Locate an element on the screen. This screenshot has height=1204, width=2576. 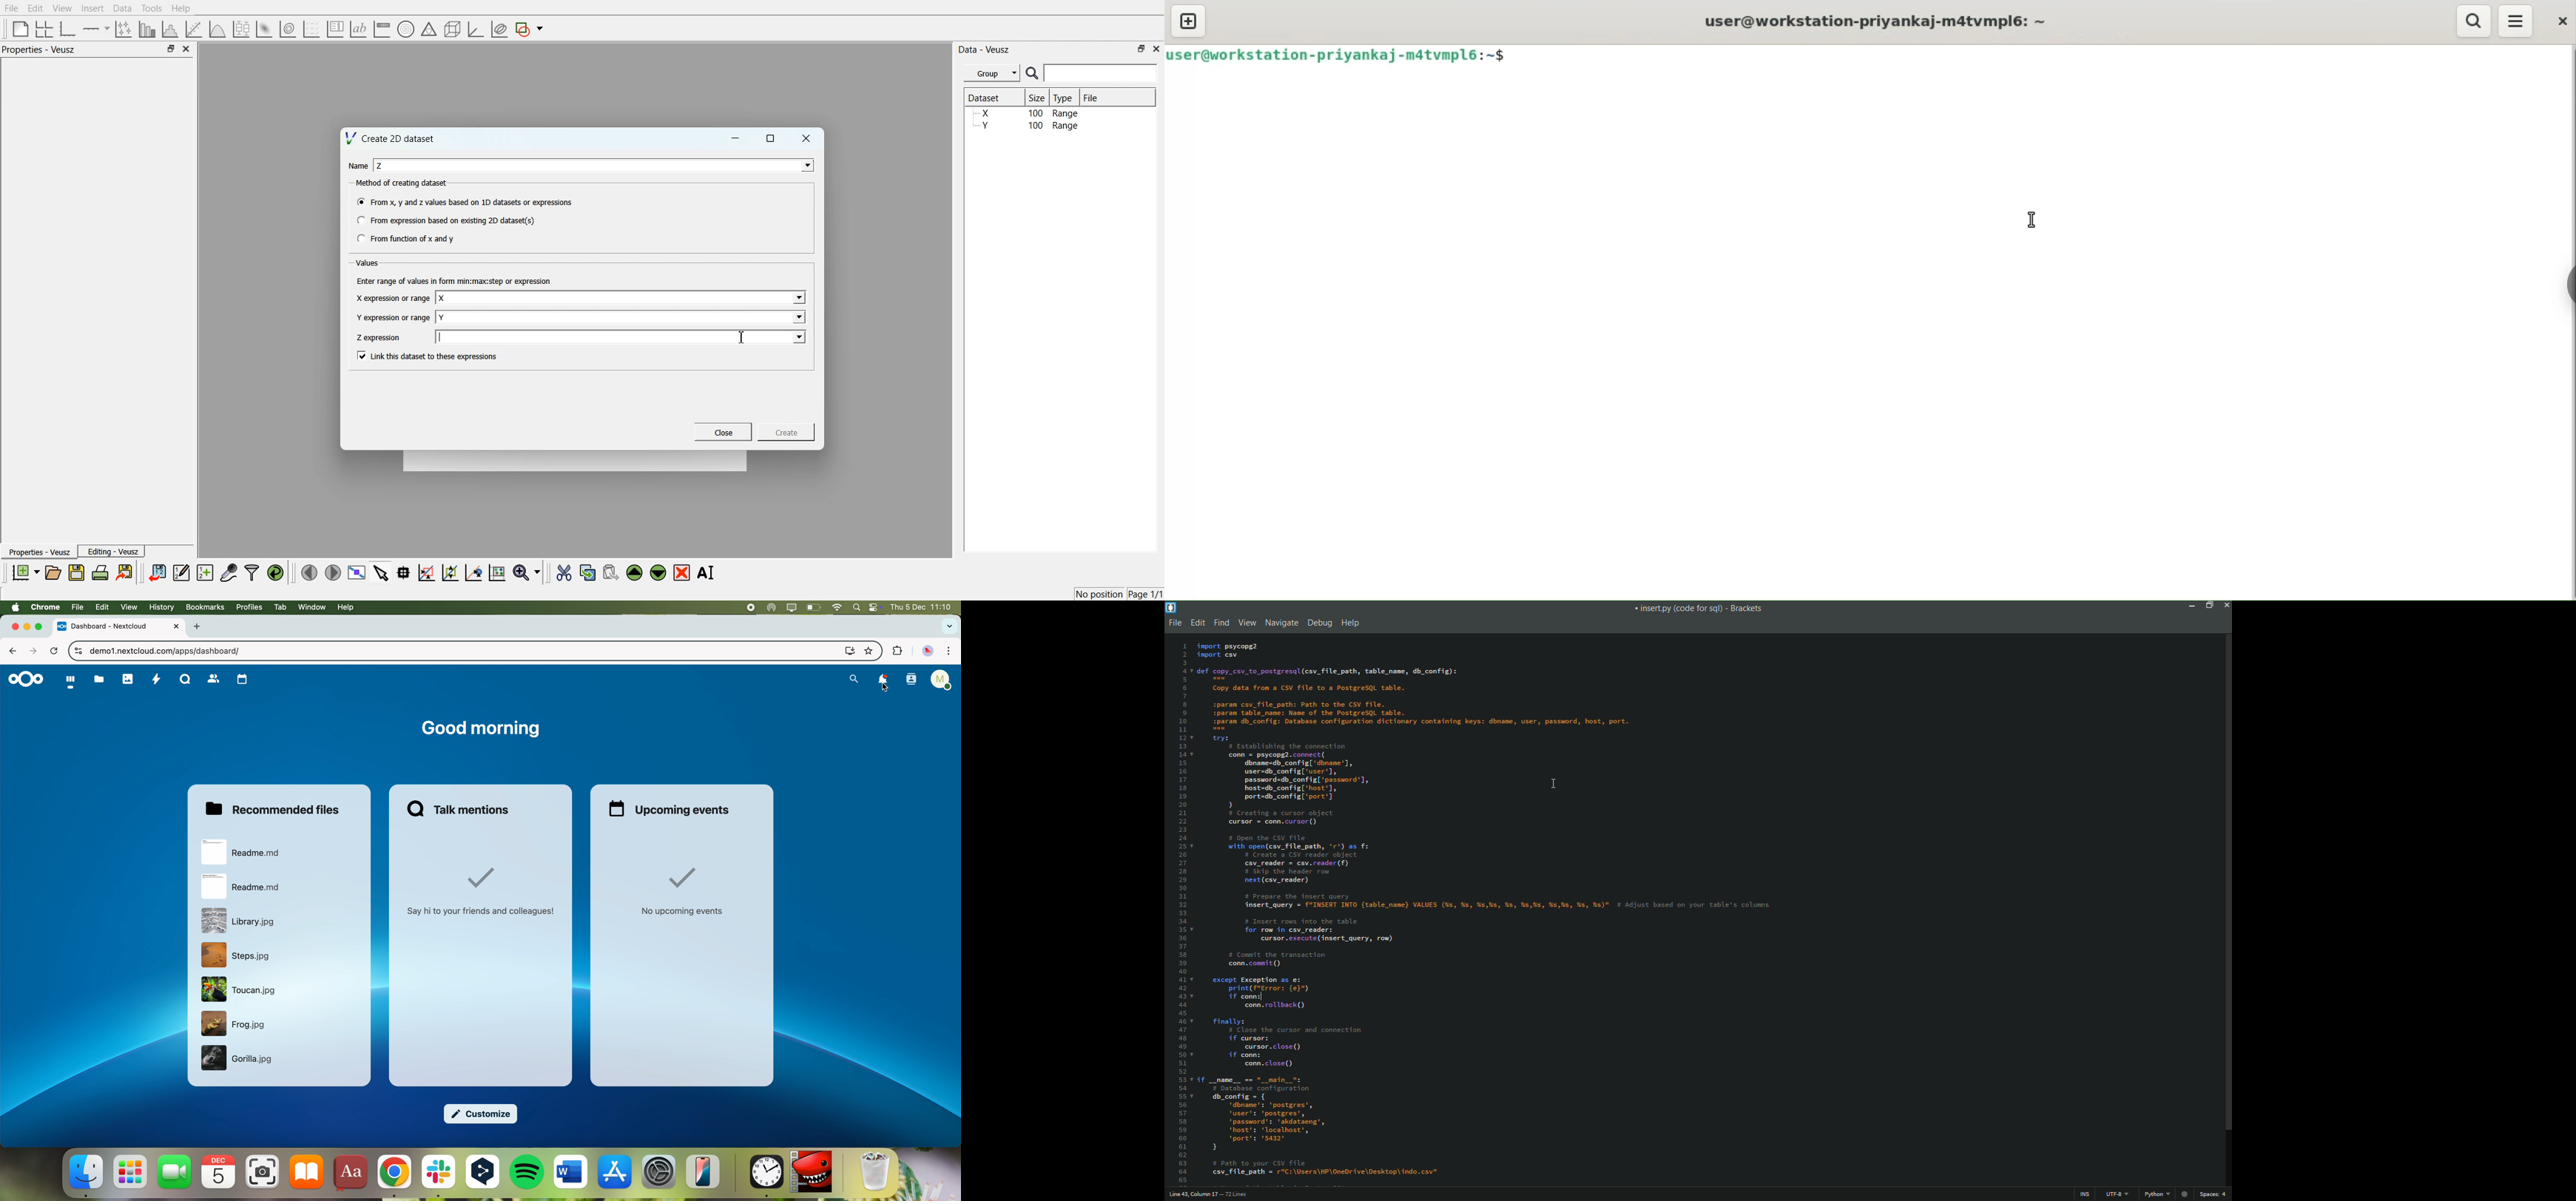
finder is located at coordinates (87, 1176).